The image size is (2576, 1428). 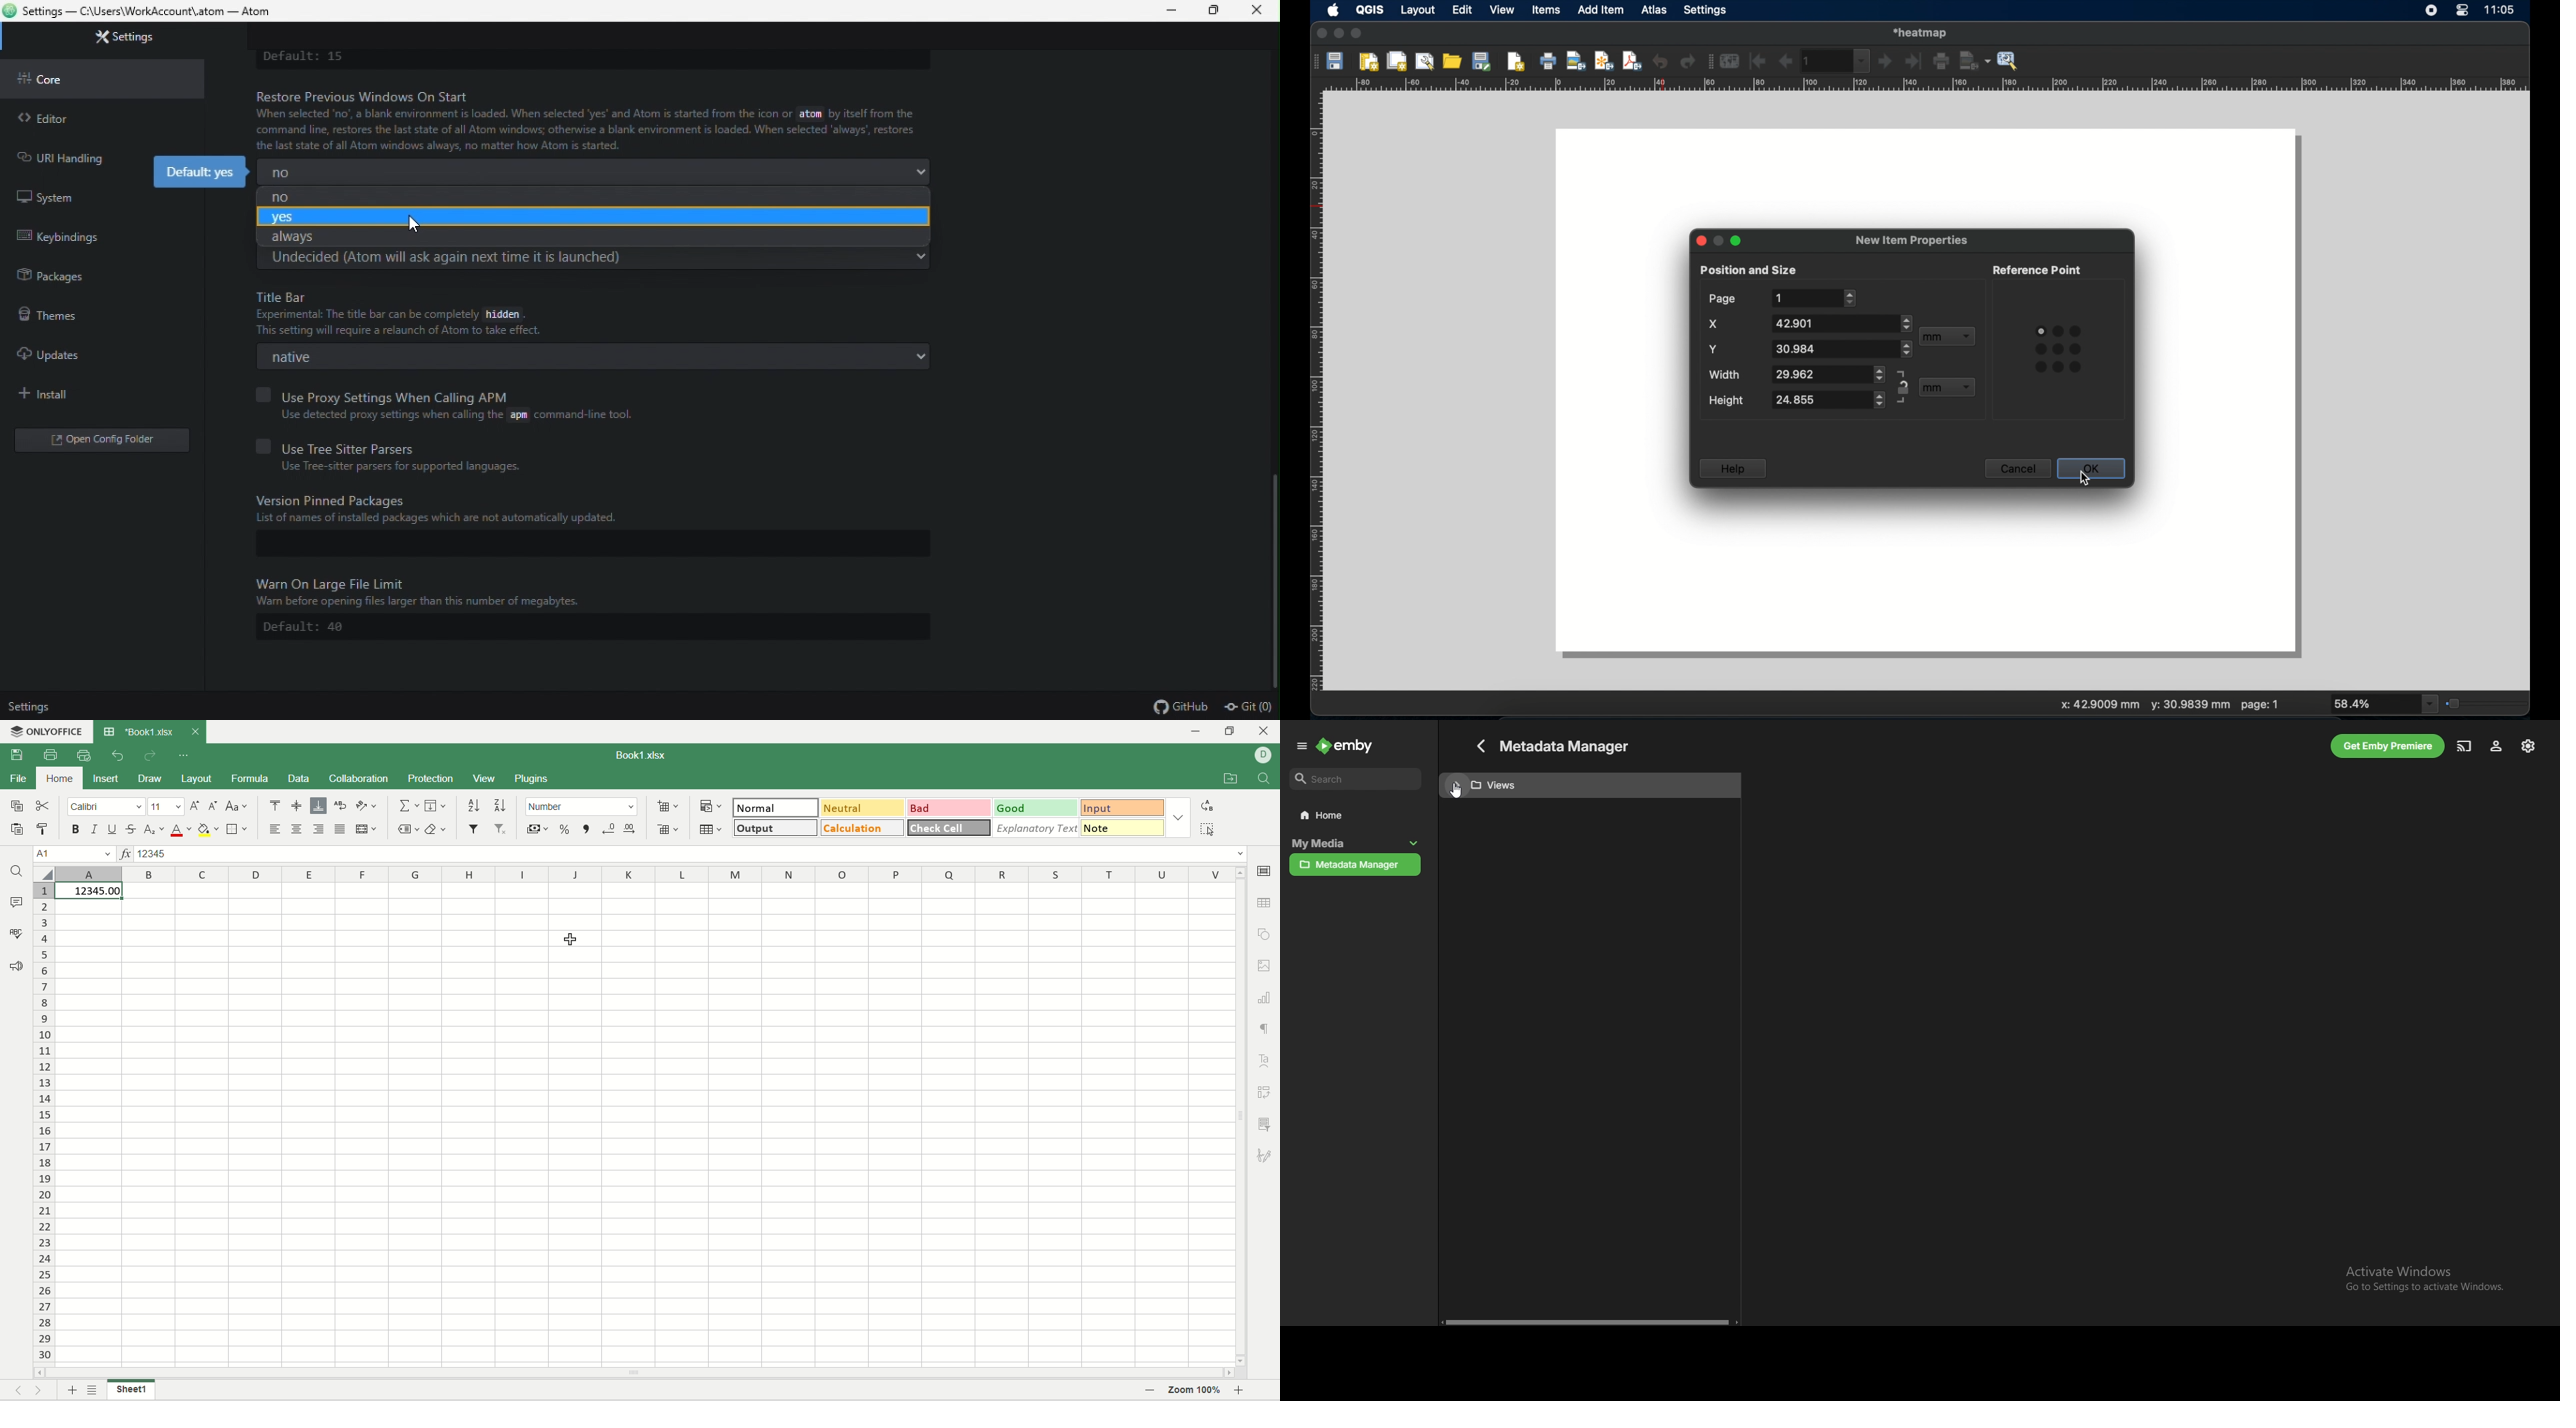 What do you see at coordinates (864, 808) in the screenshot?
I see `neutral` at bounding box center [864, 808].